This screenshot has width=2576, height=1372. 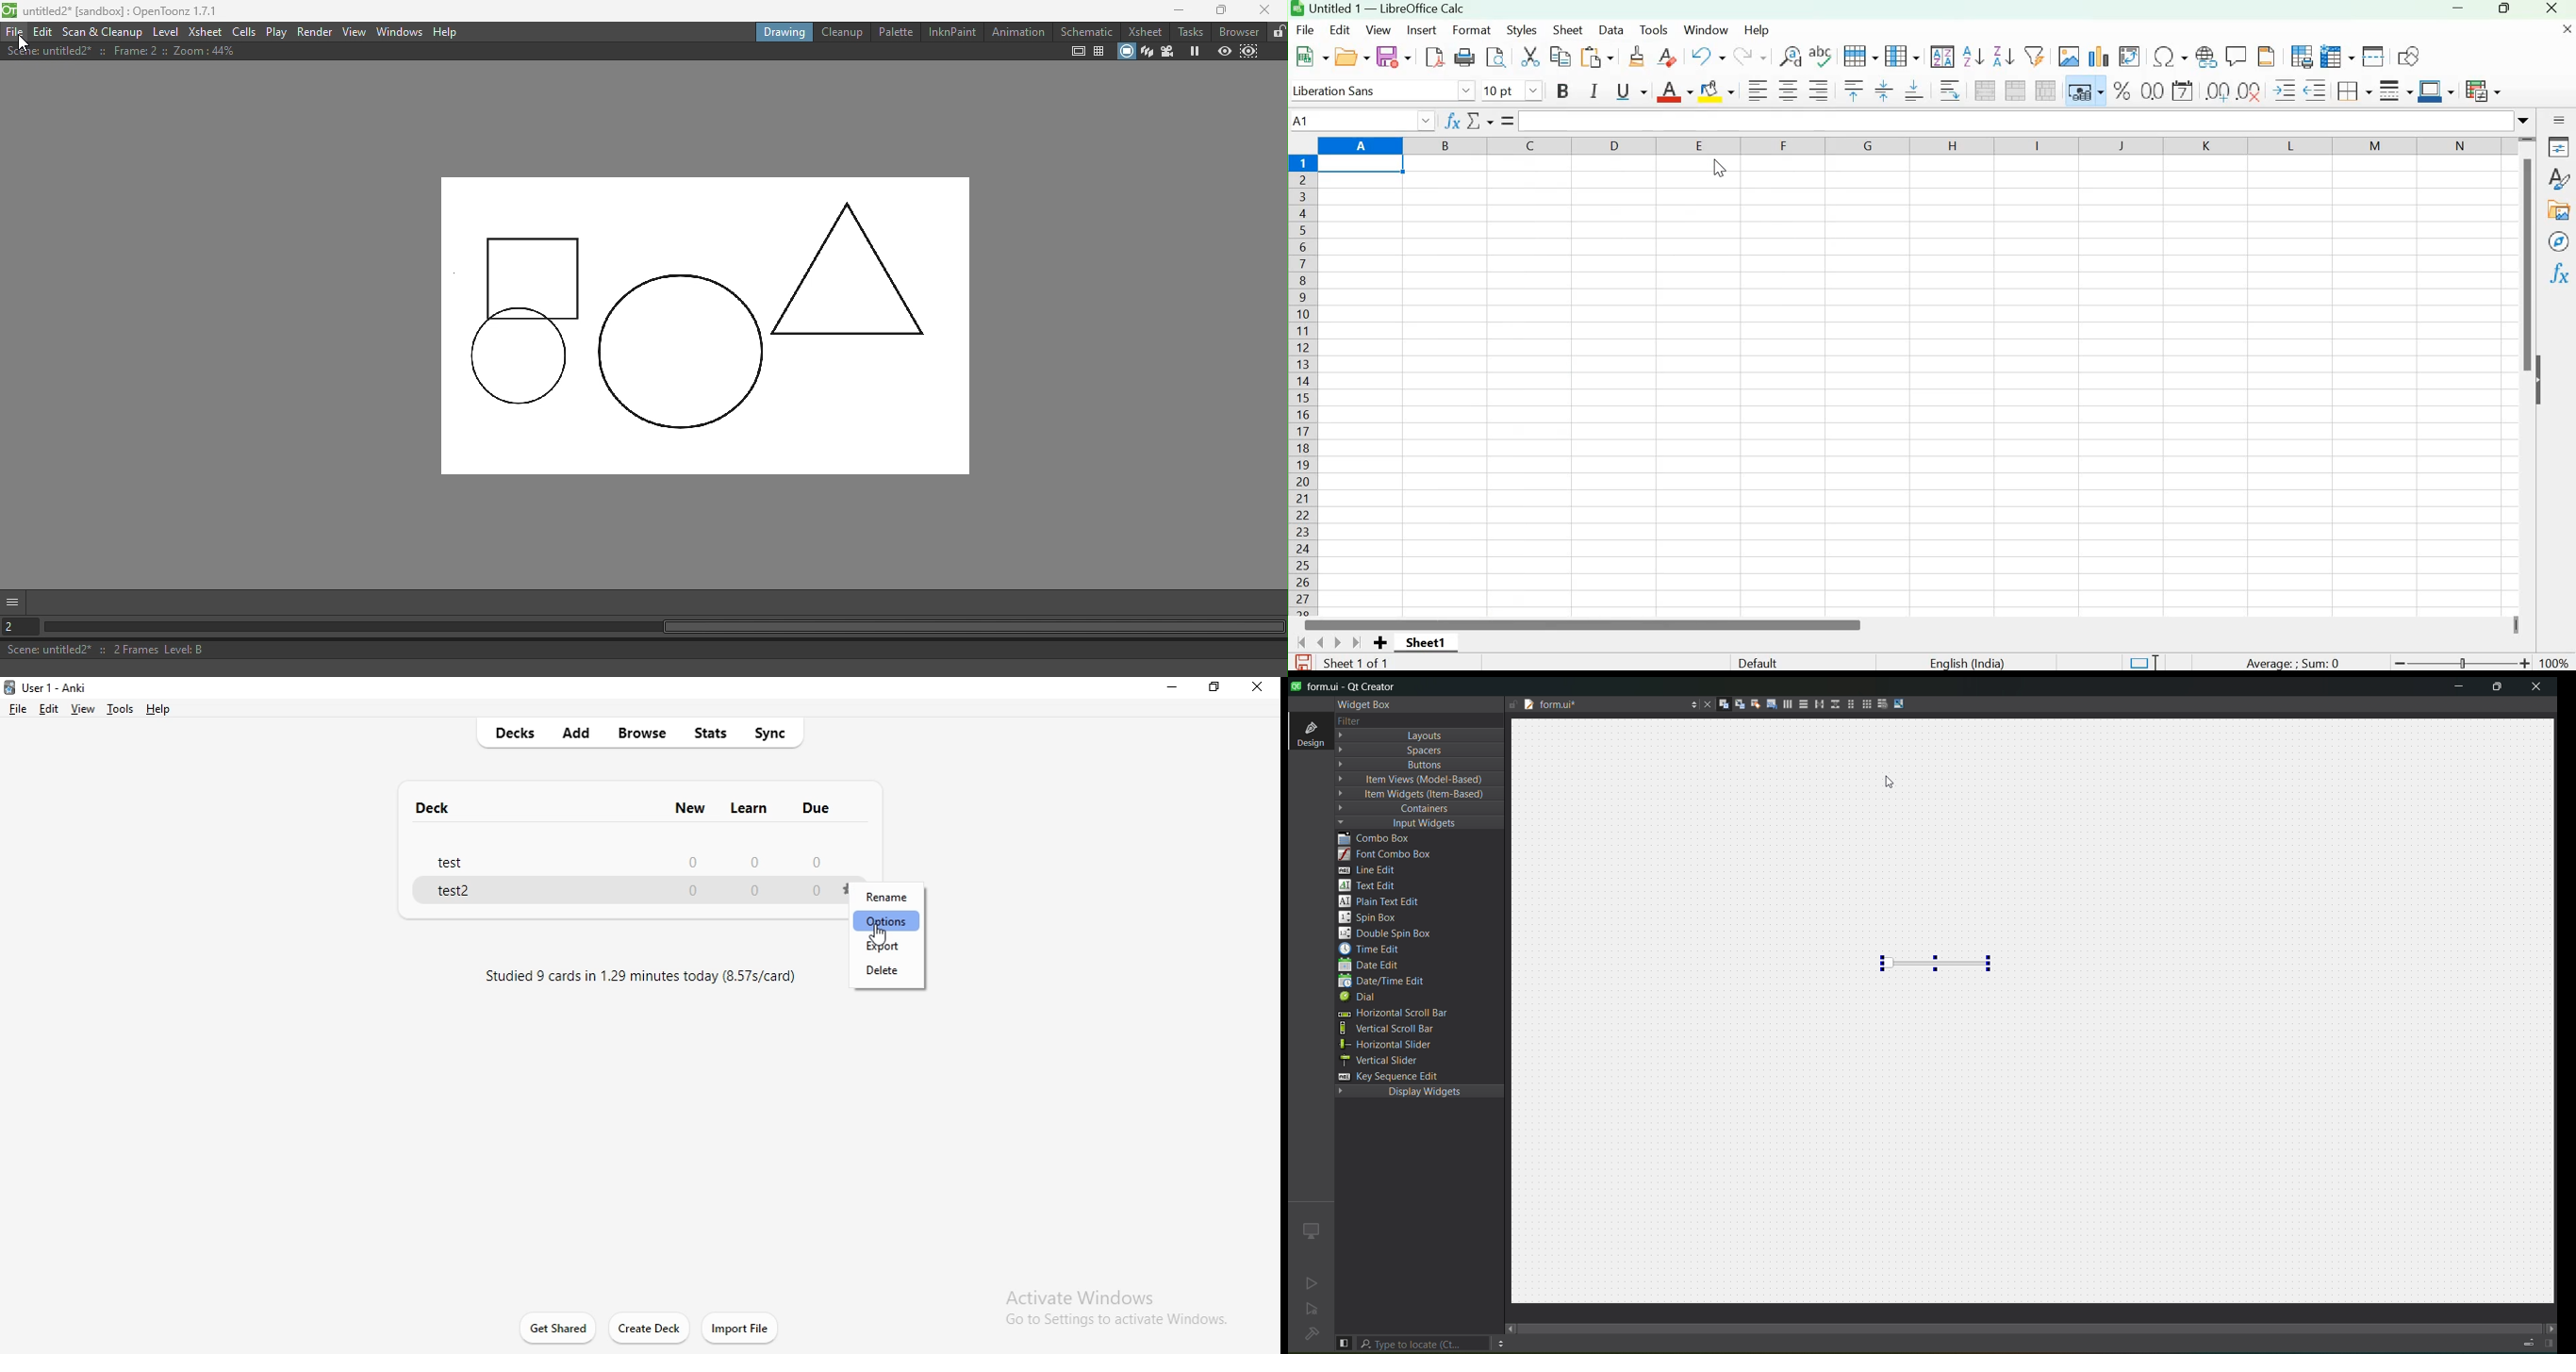 I want to click on view, so click(x=83, y=709).